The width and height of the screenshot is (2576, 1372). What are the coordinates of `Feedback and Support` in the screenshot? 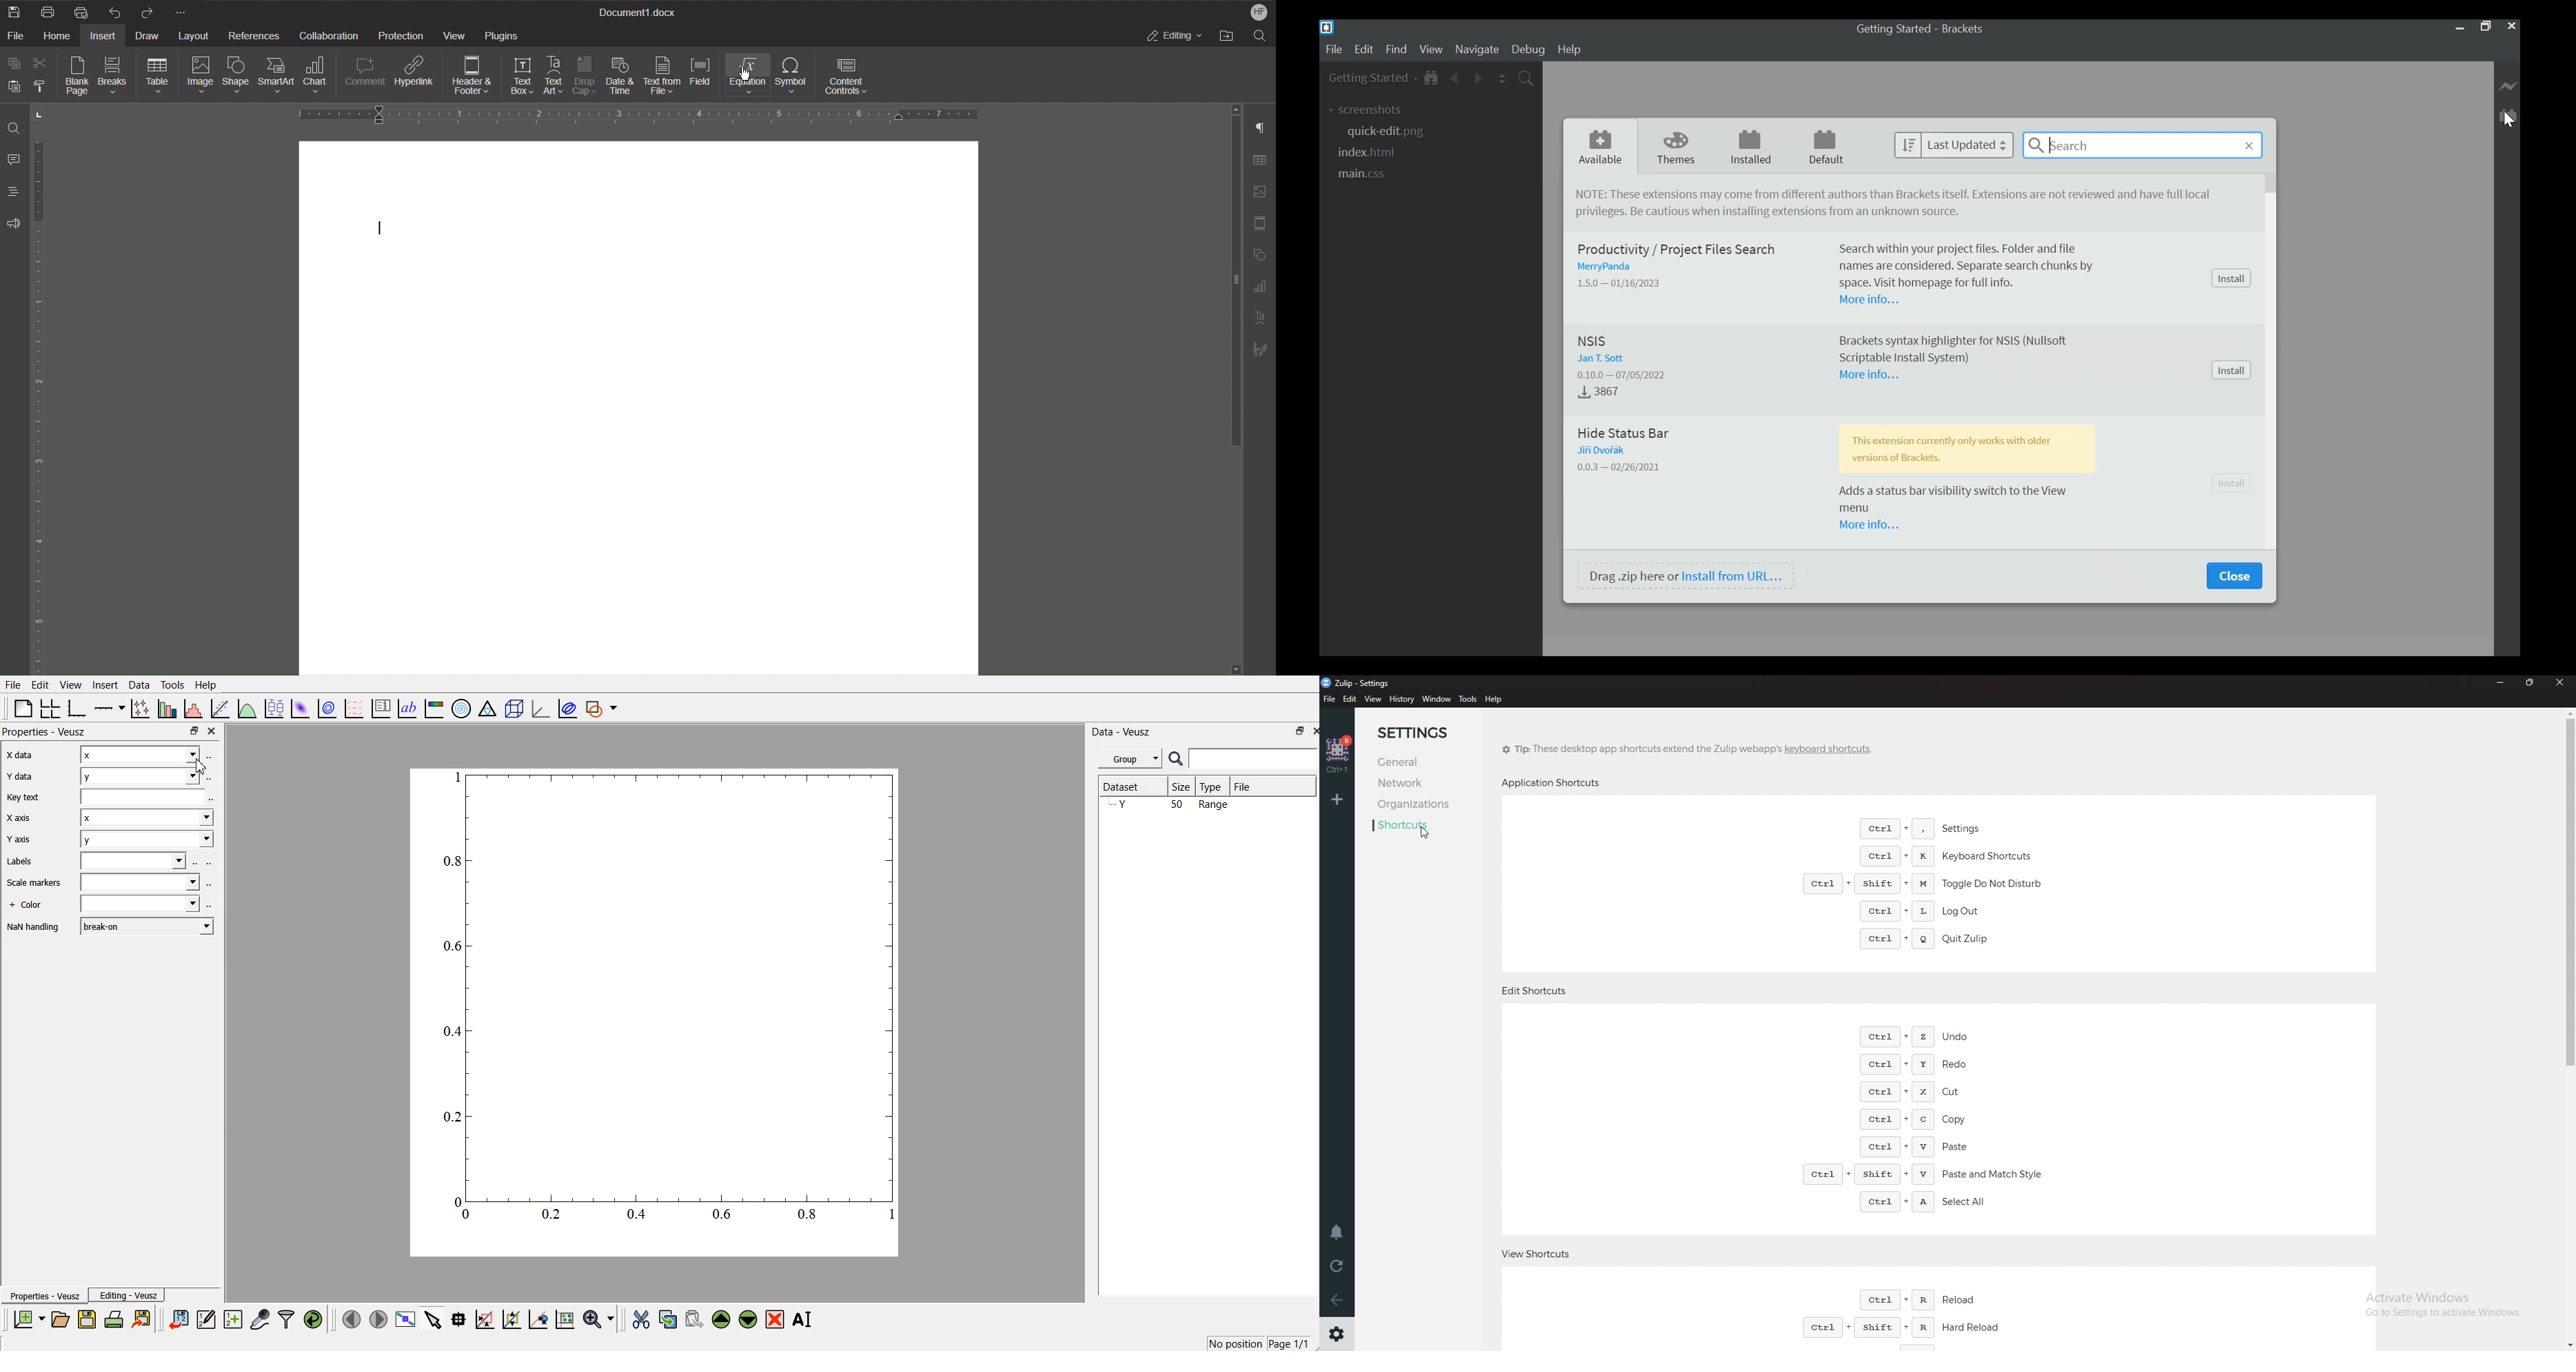 It's located at (15, 225).